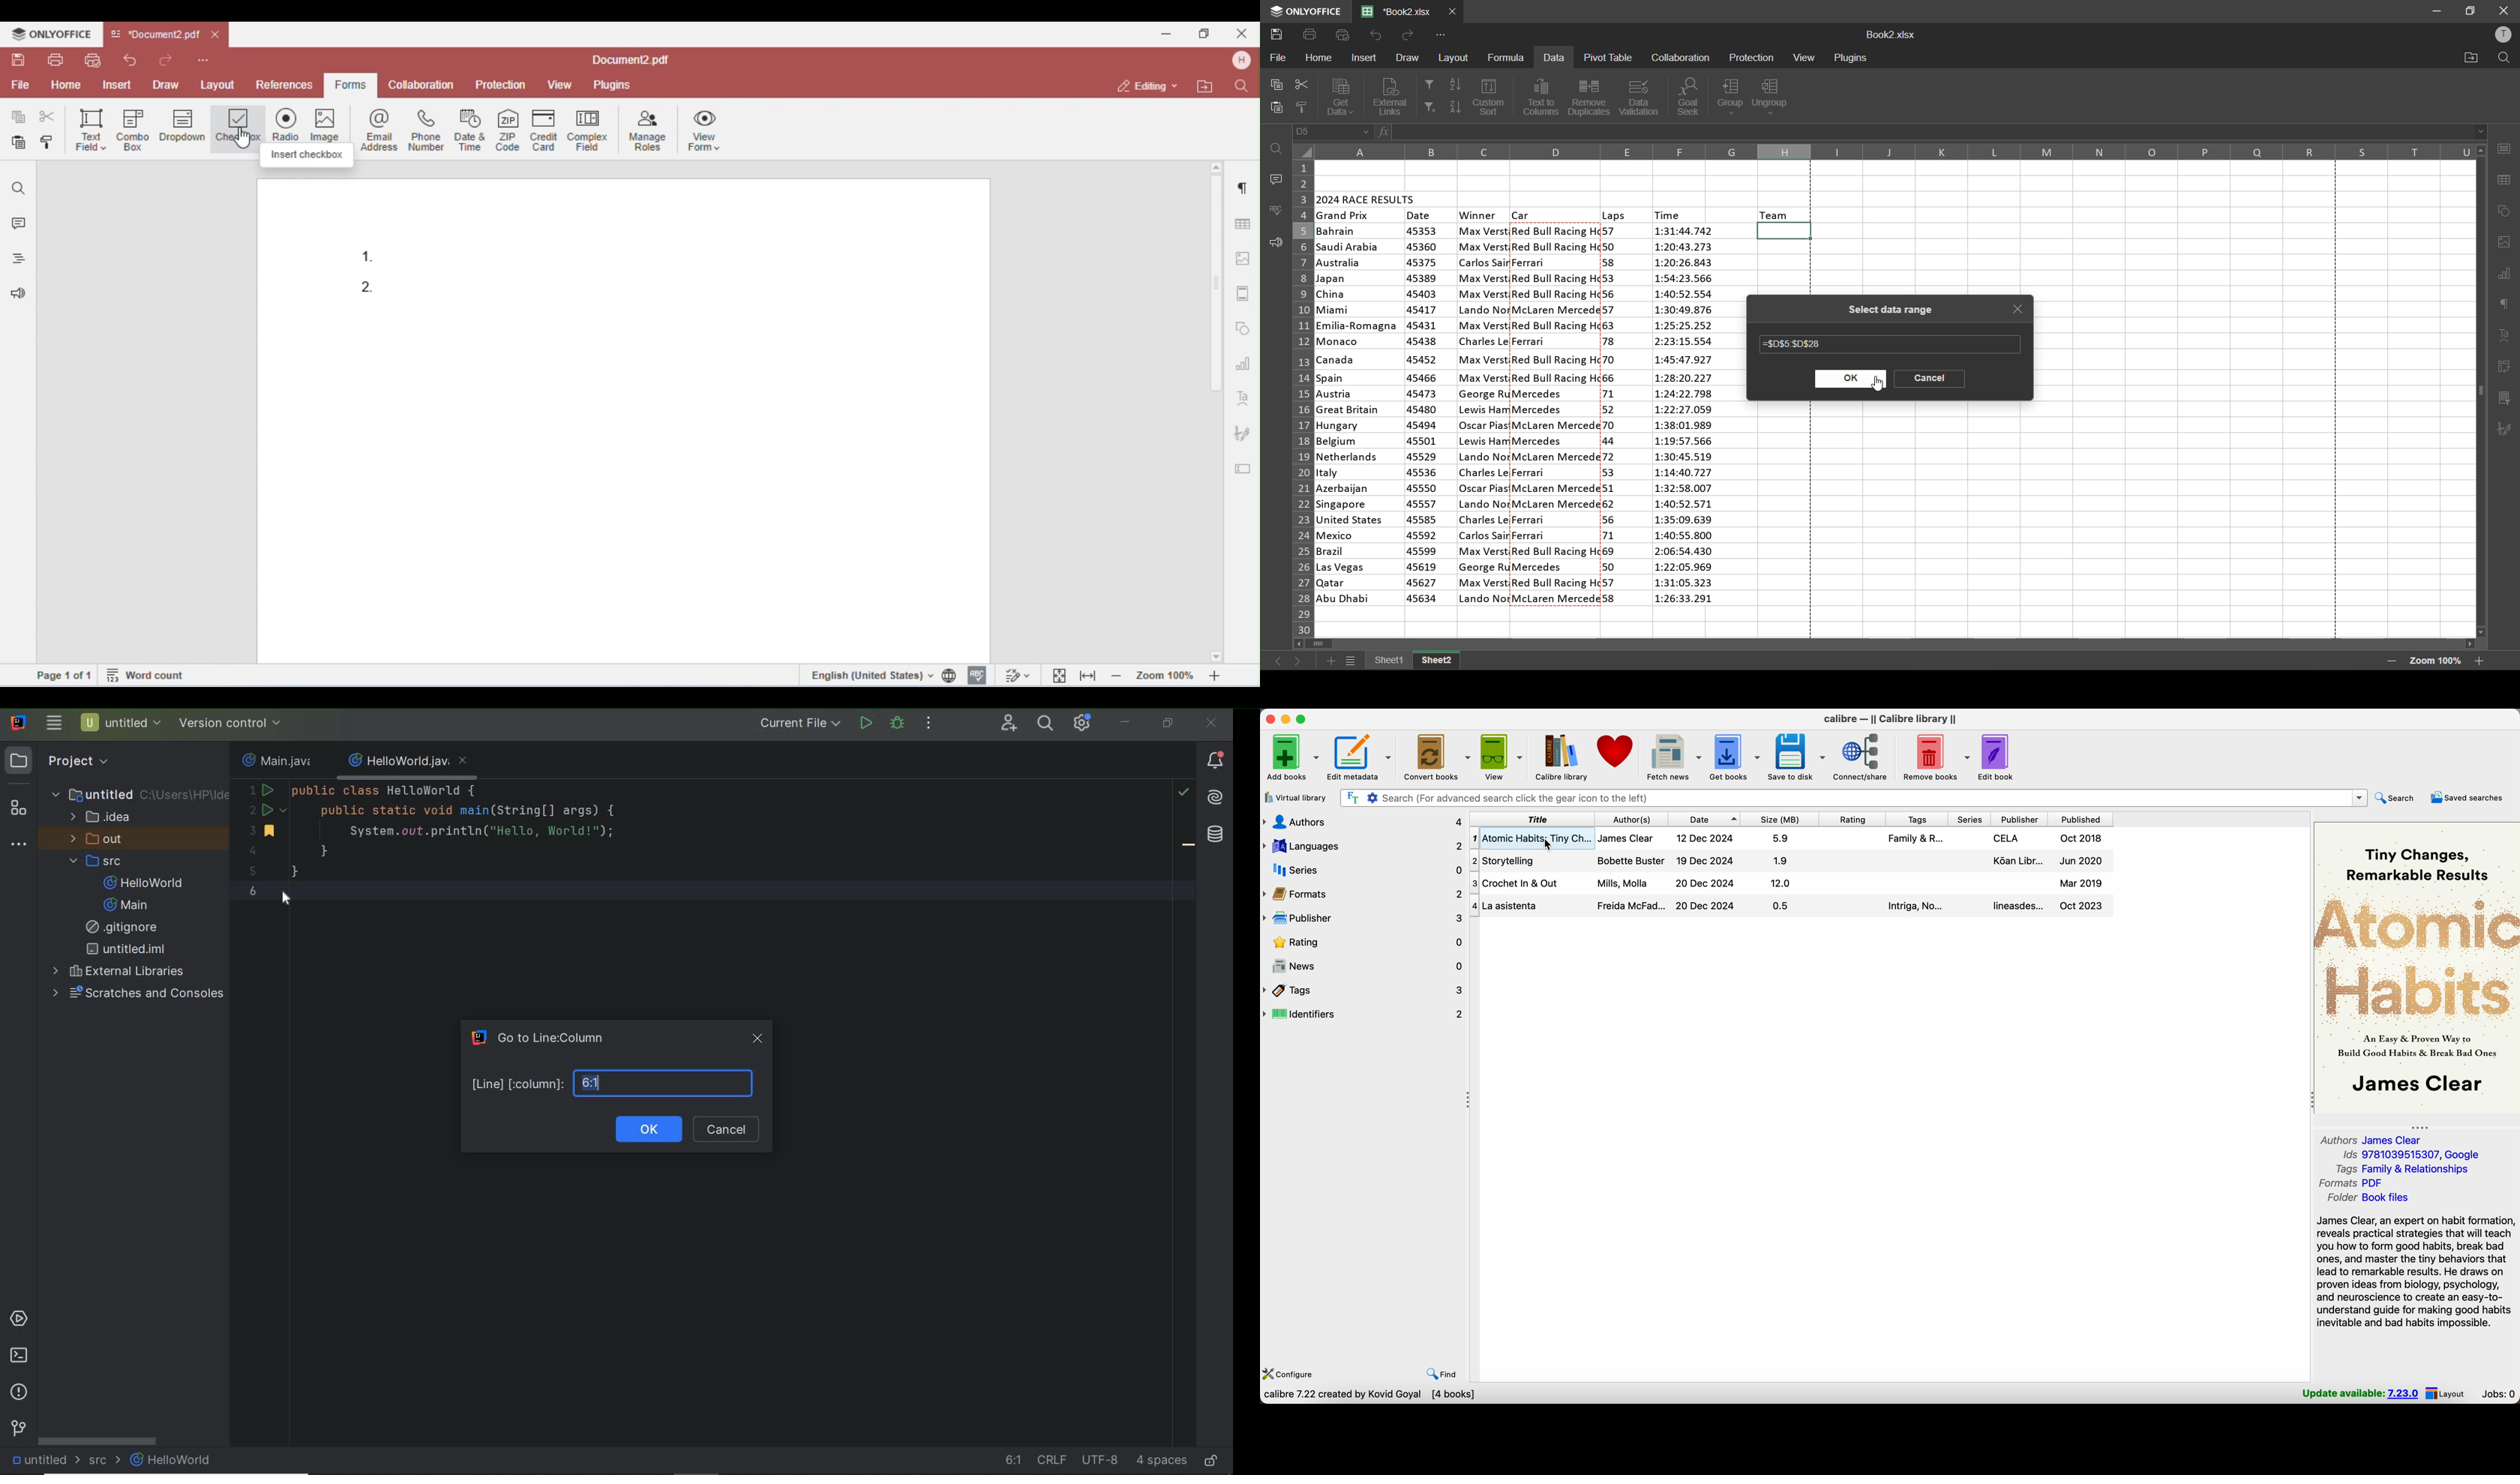 The width and height of the screenshot is (2520, 1484). Describe the element at coordinates (2471, 58) in the screenshot. I see `open location` at that location.